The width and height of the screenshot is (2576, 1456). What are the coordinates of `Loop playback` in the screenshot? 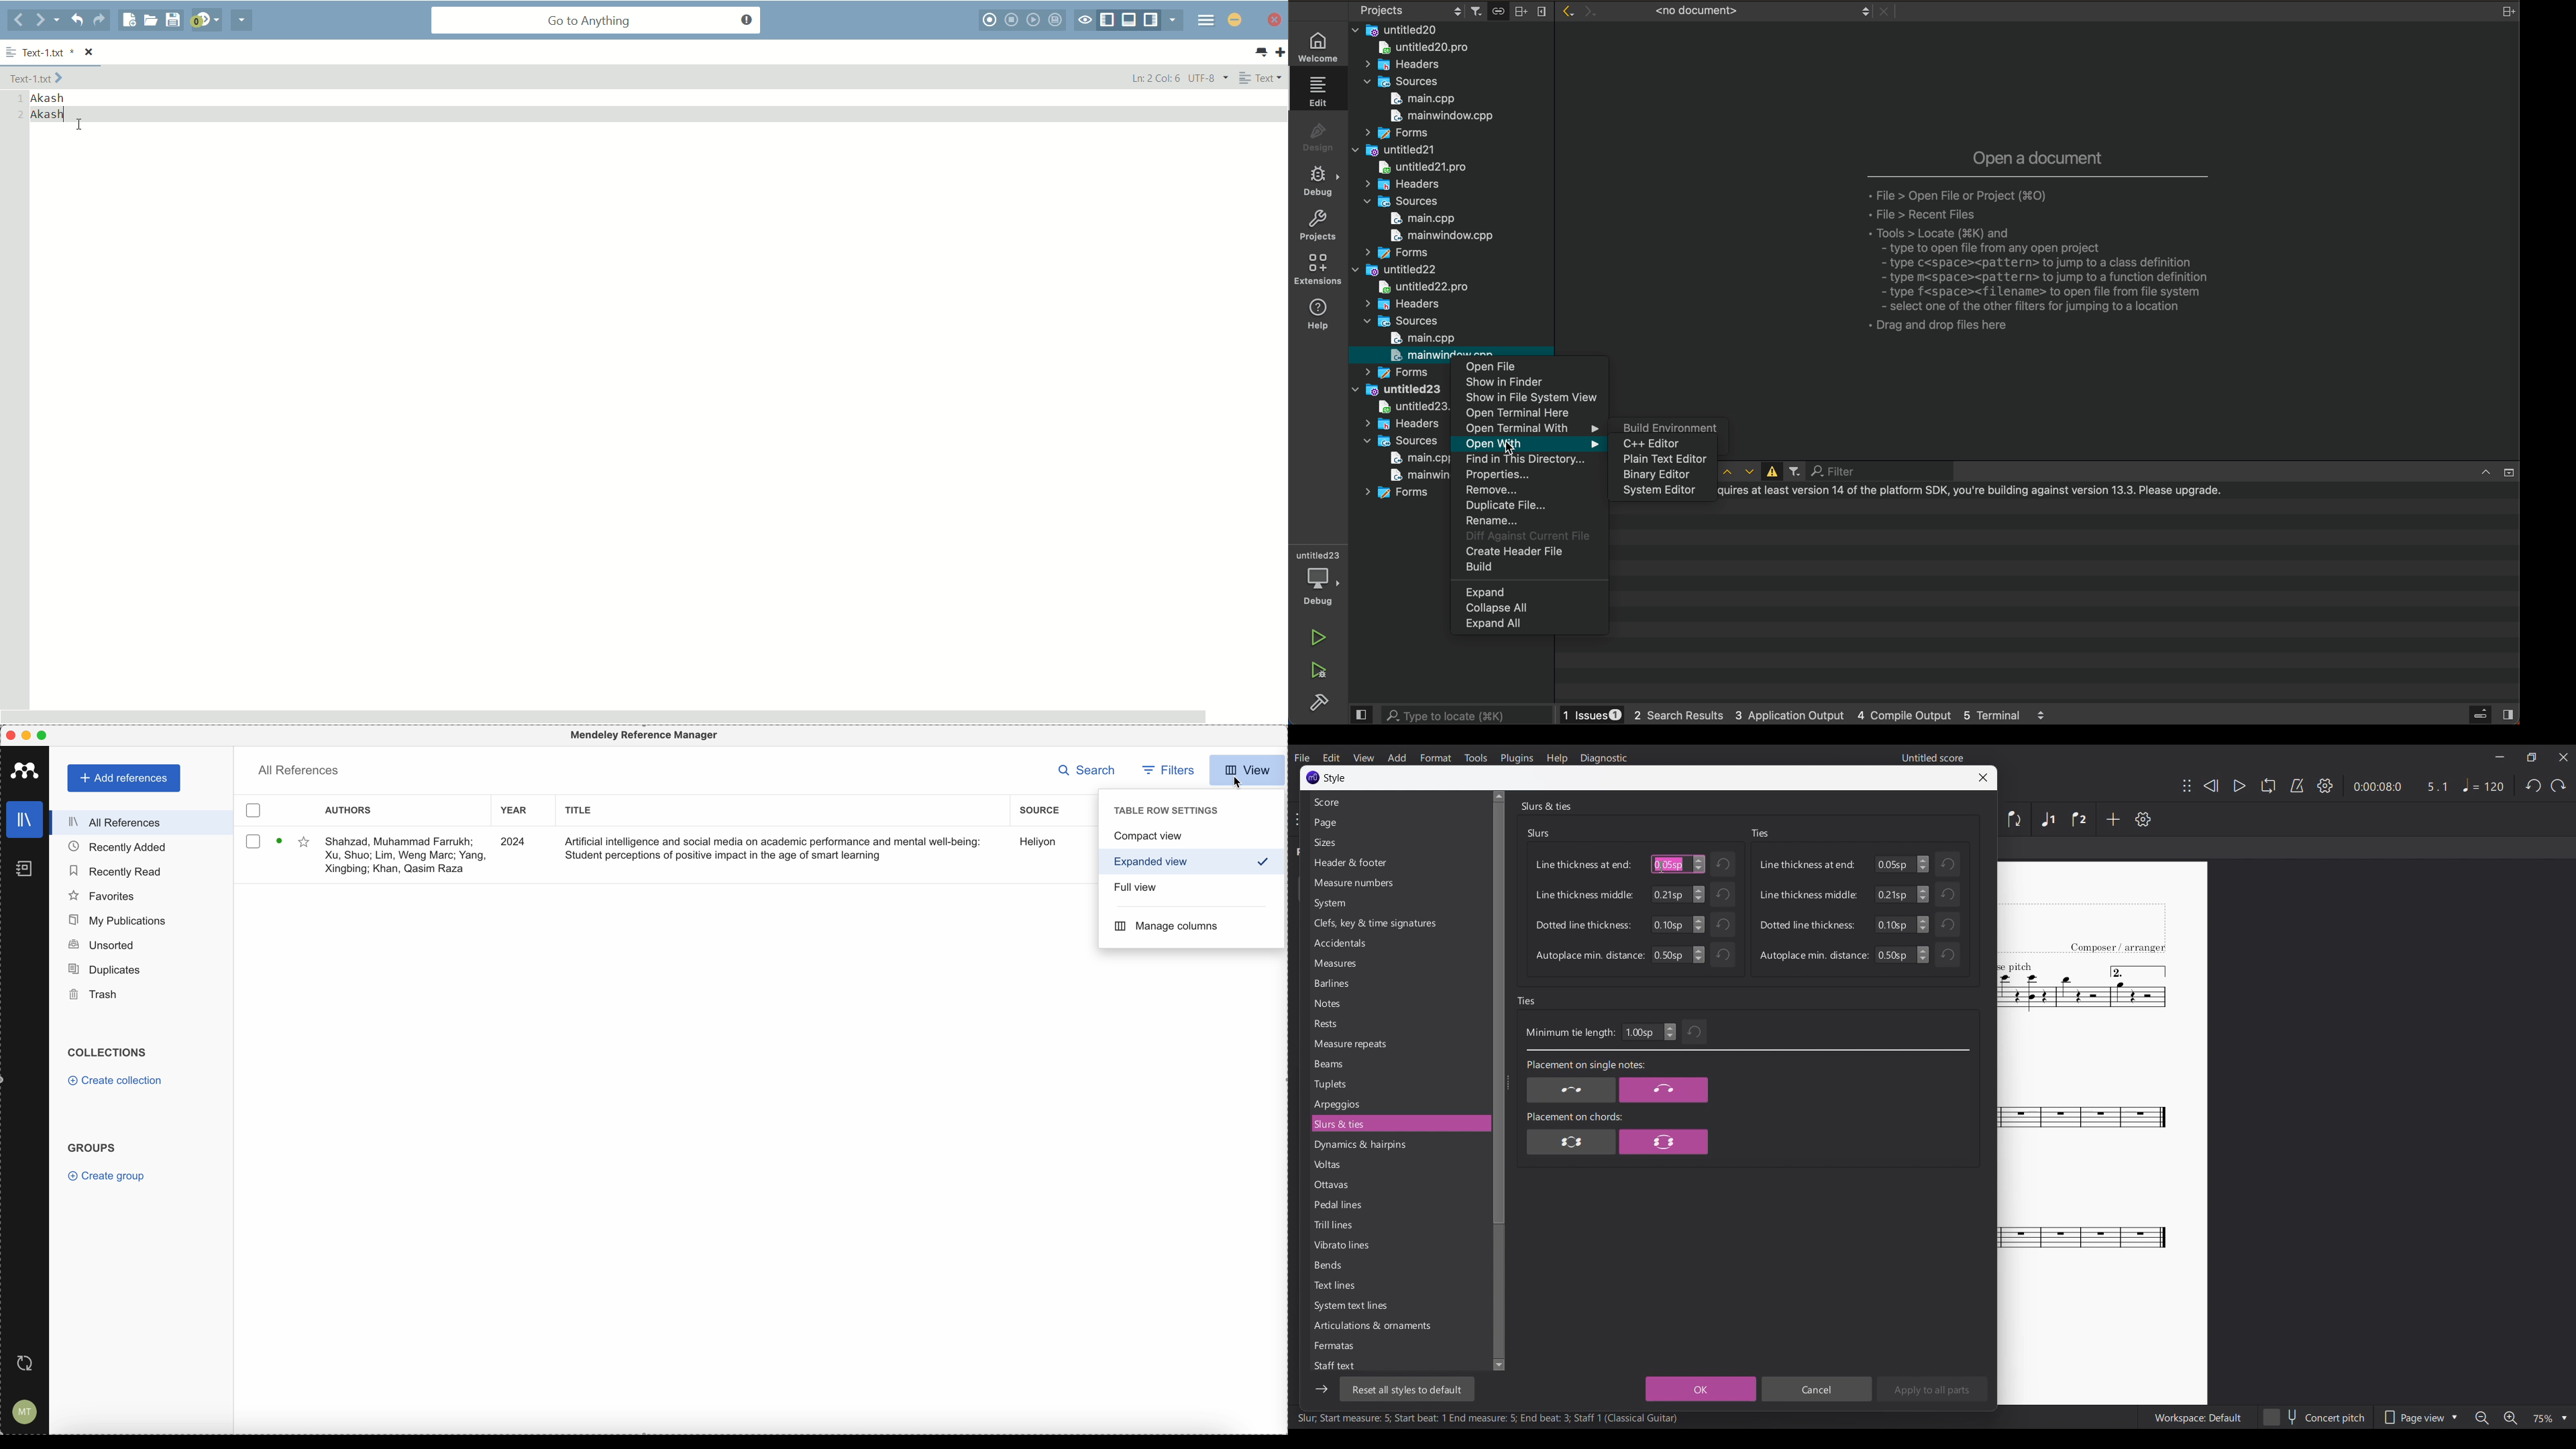 It's located at (2268, 786).